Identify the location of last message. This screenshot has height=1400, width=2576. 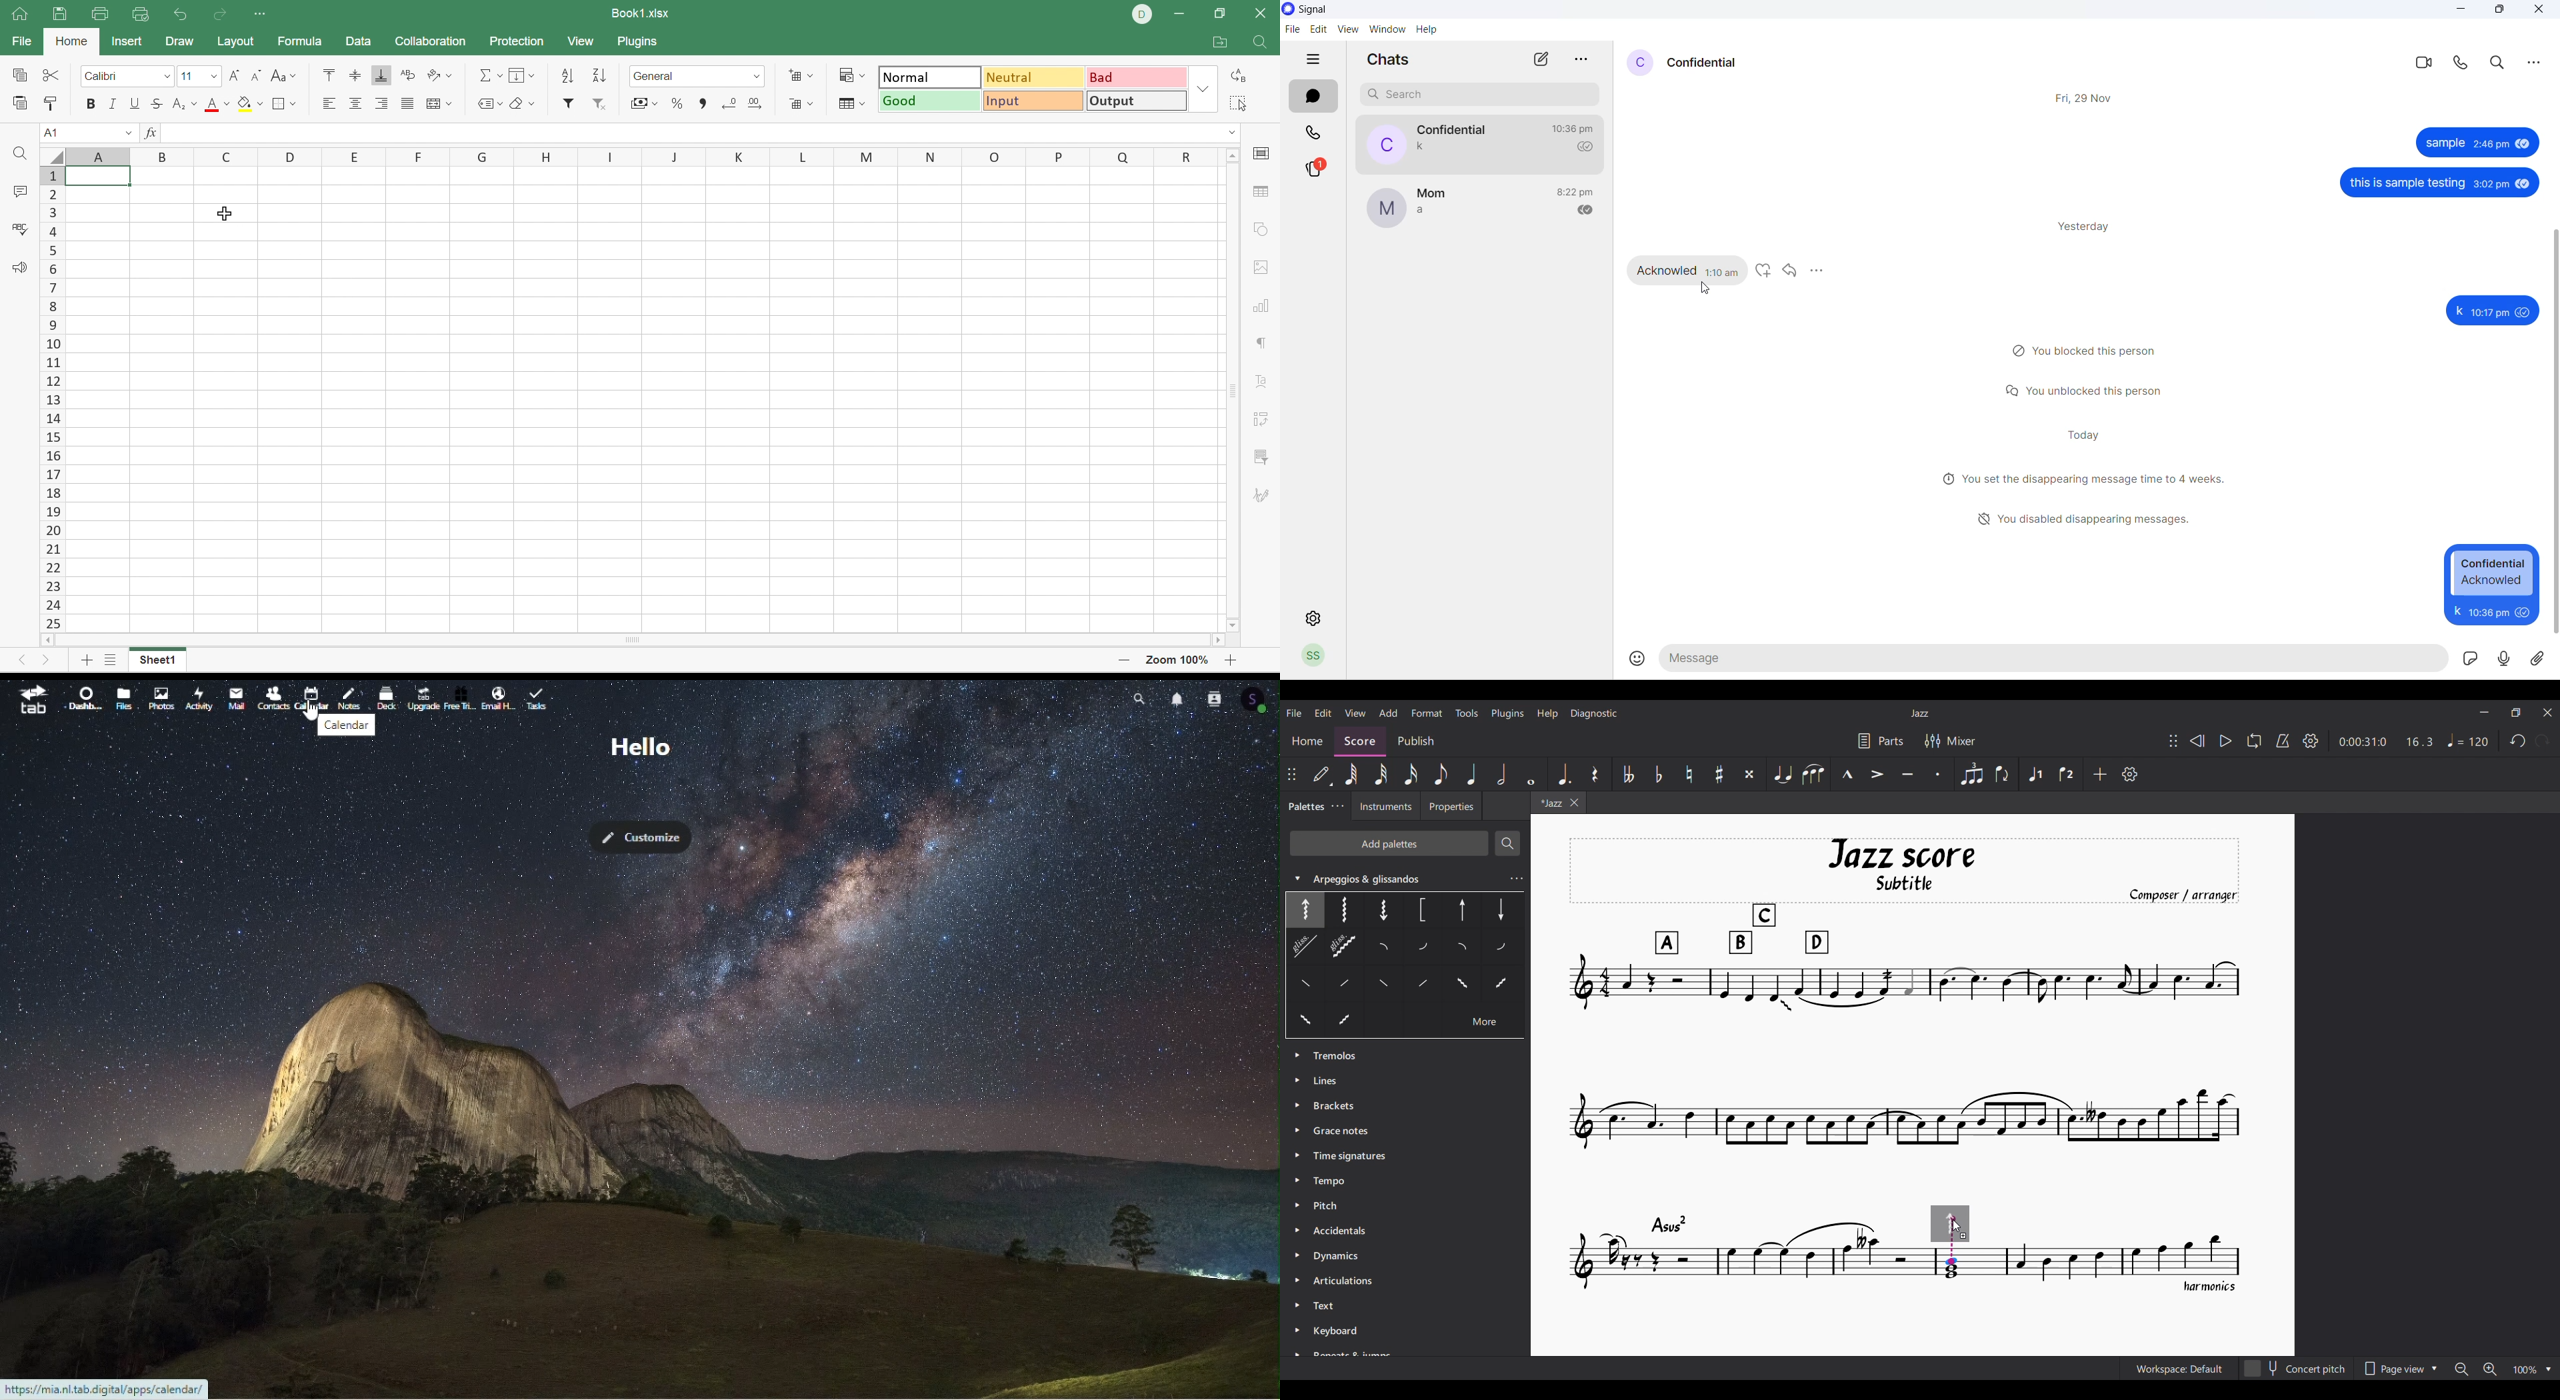
(1423, 147).